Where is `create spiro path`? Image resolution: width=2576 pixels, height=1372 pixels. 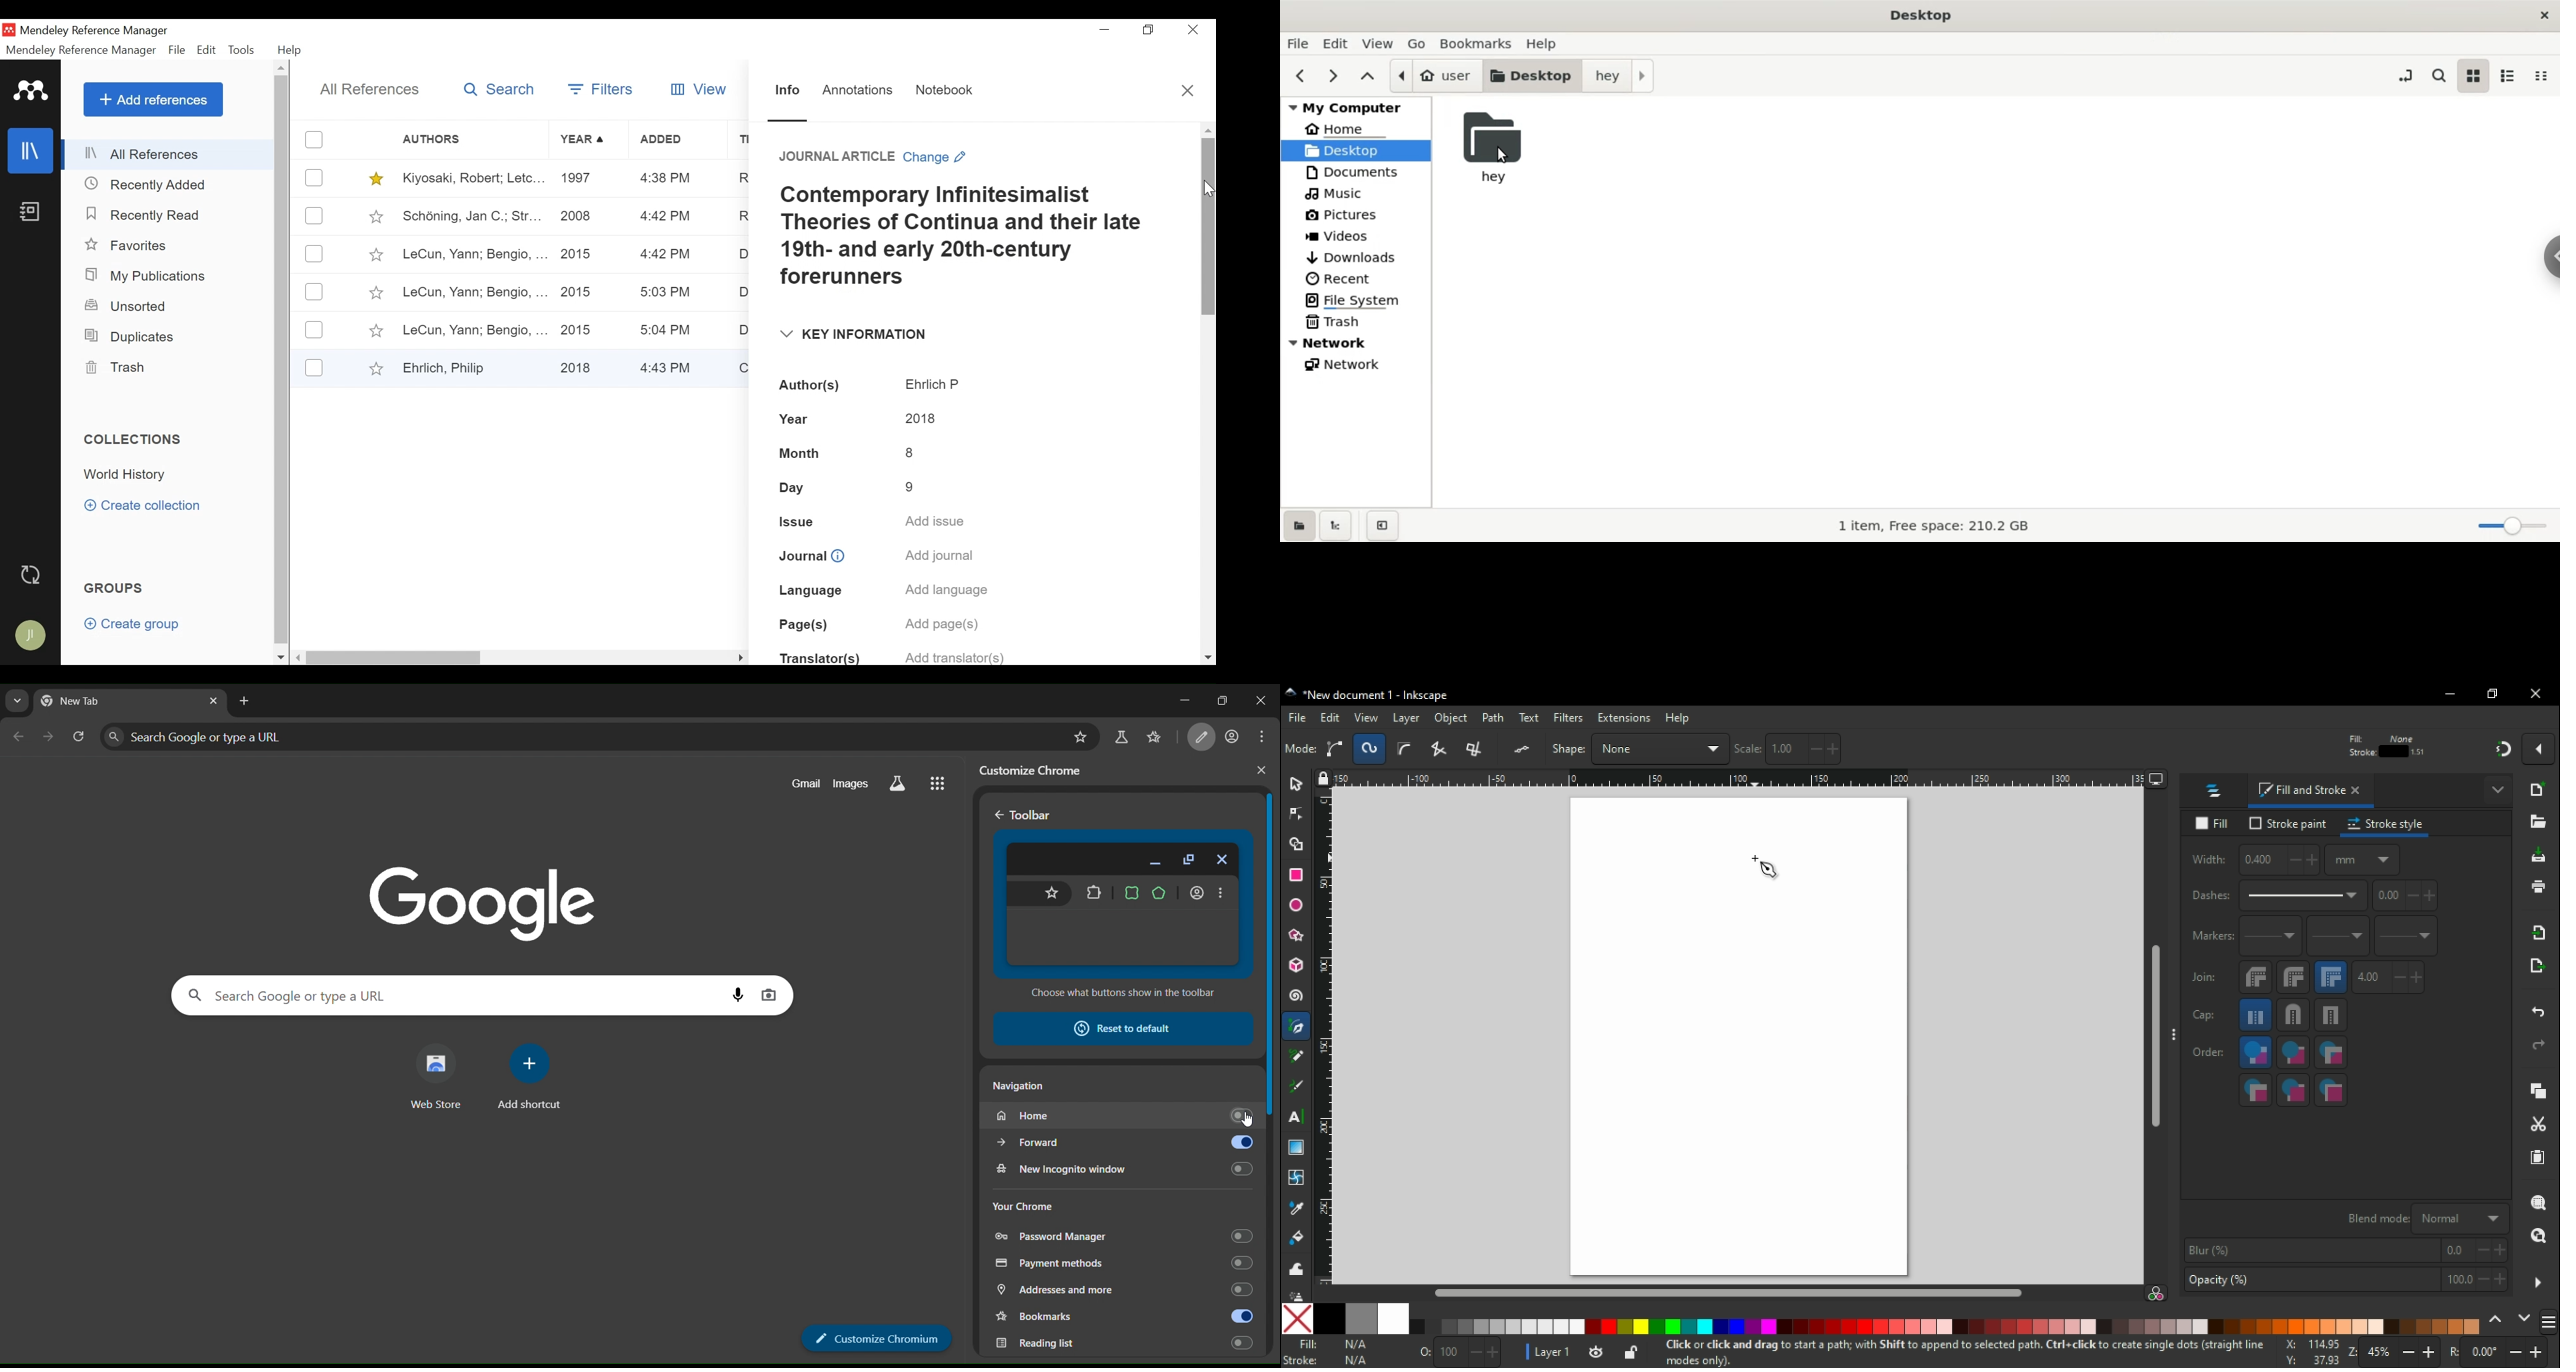
create spiro path is located at coordinates (1370, 748).